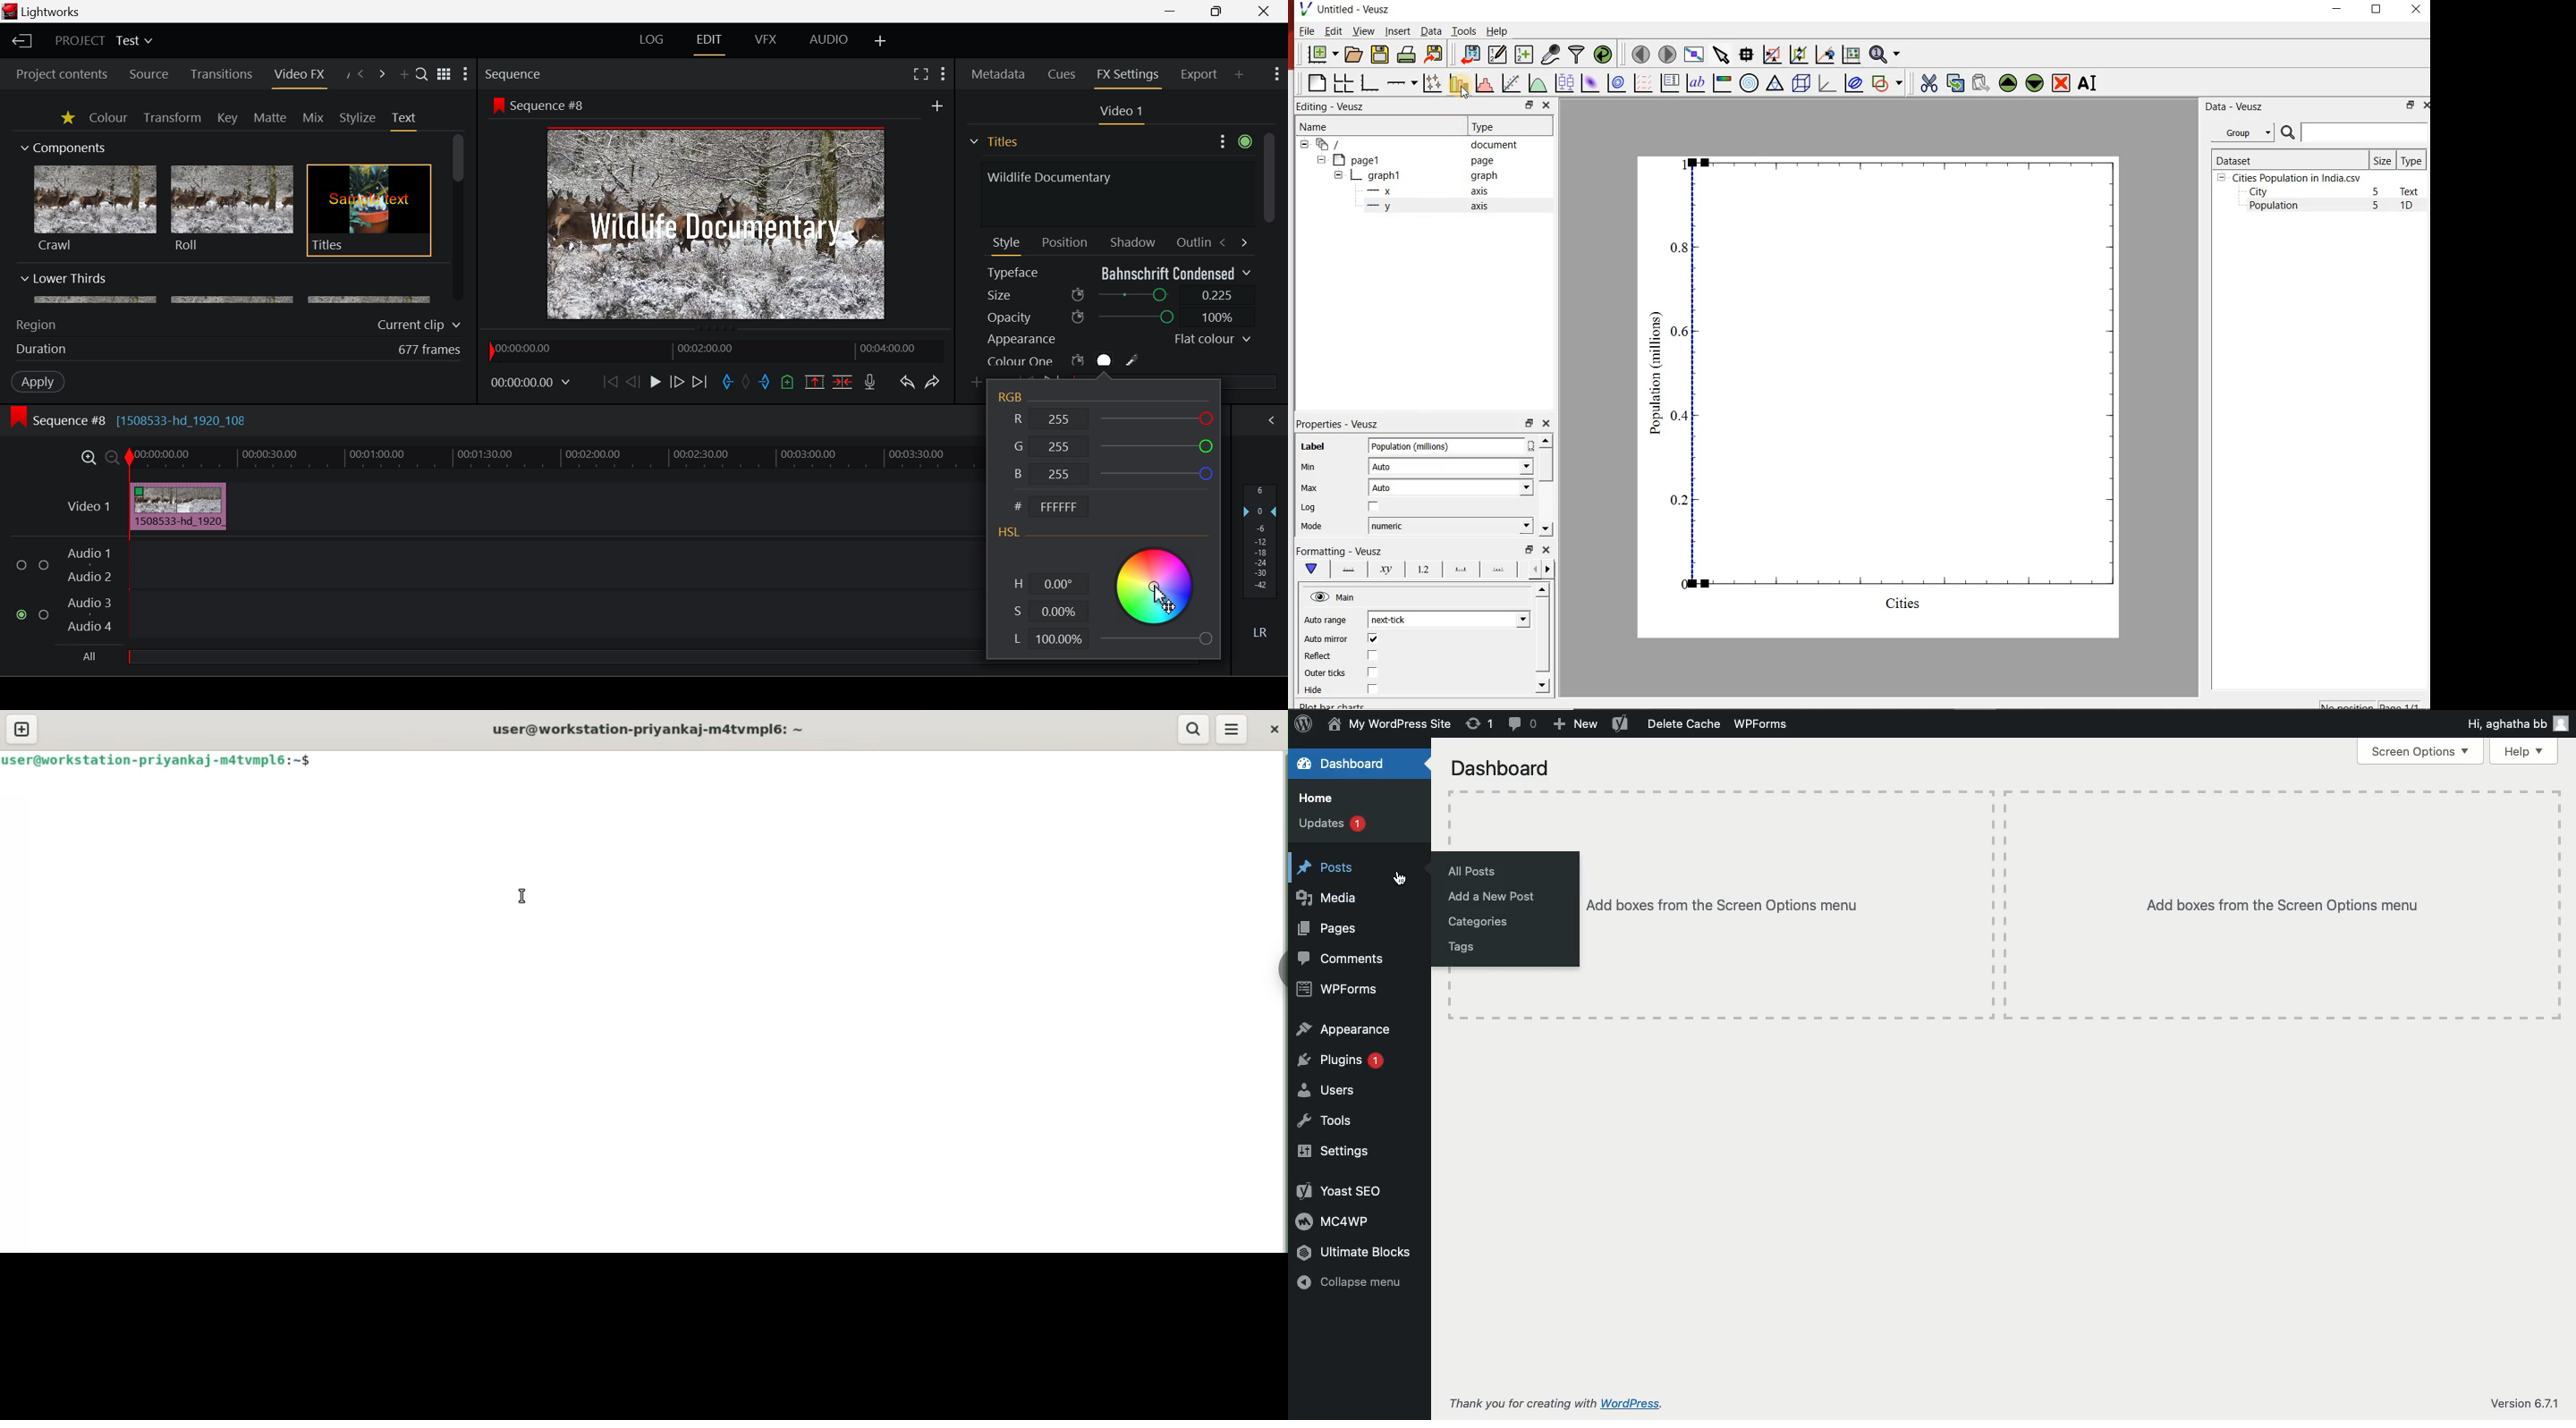 The image size is (2576, 1428). What do you see at coordinates (384, 75) in the screenshot?
I see `Next Panel` at bounding box center [384, 75].